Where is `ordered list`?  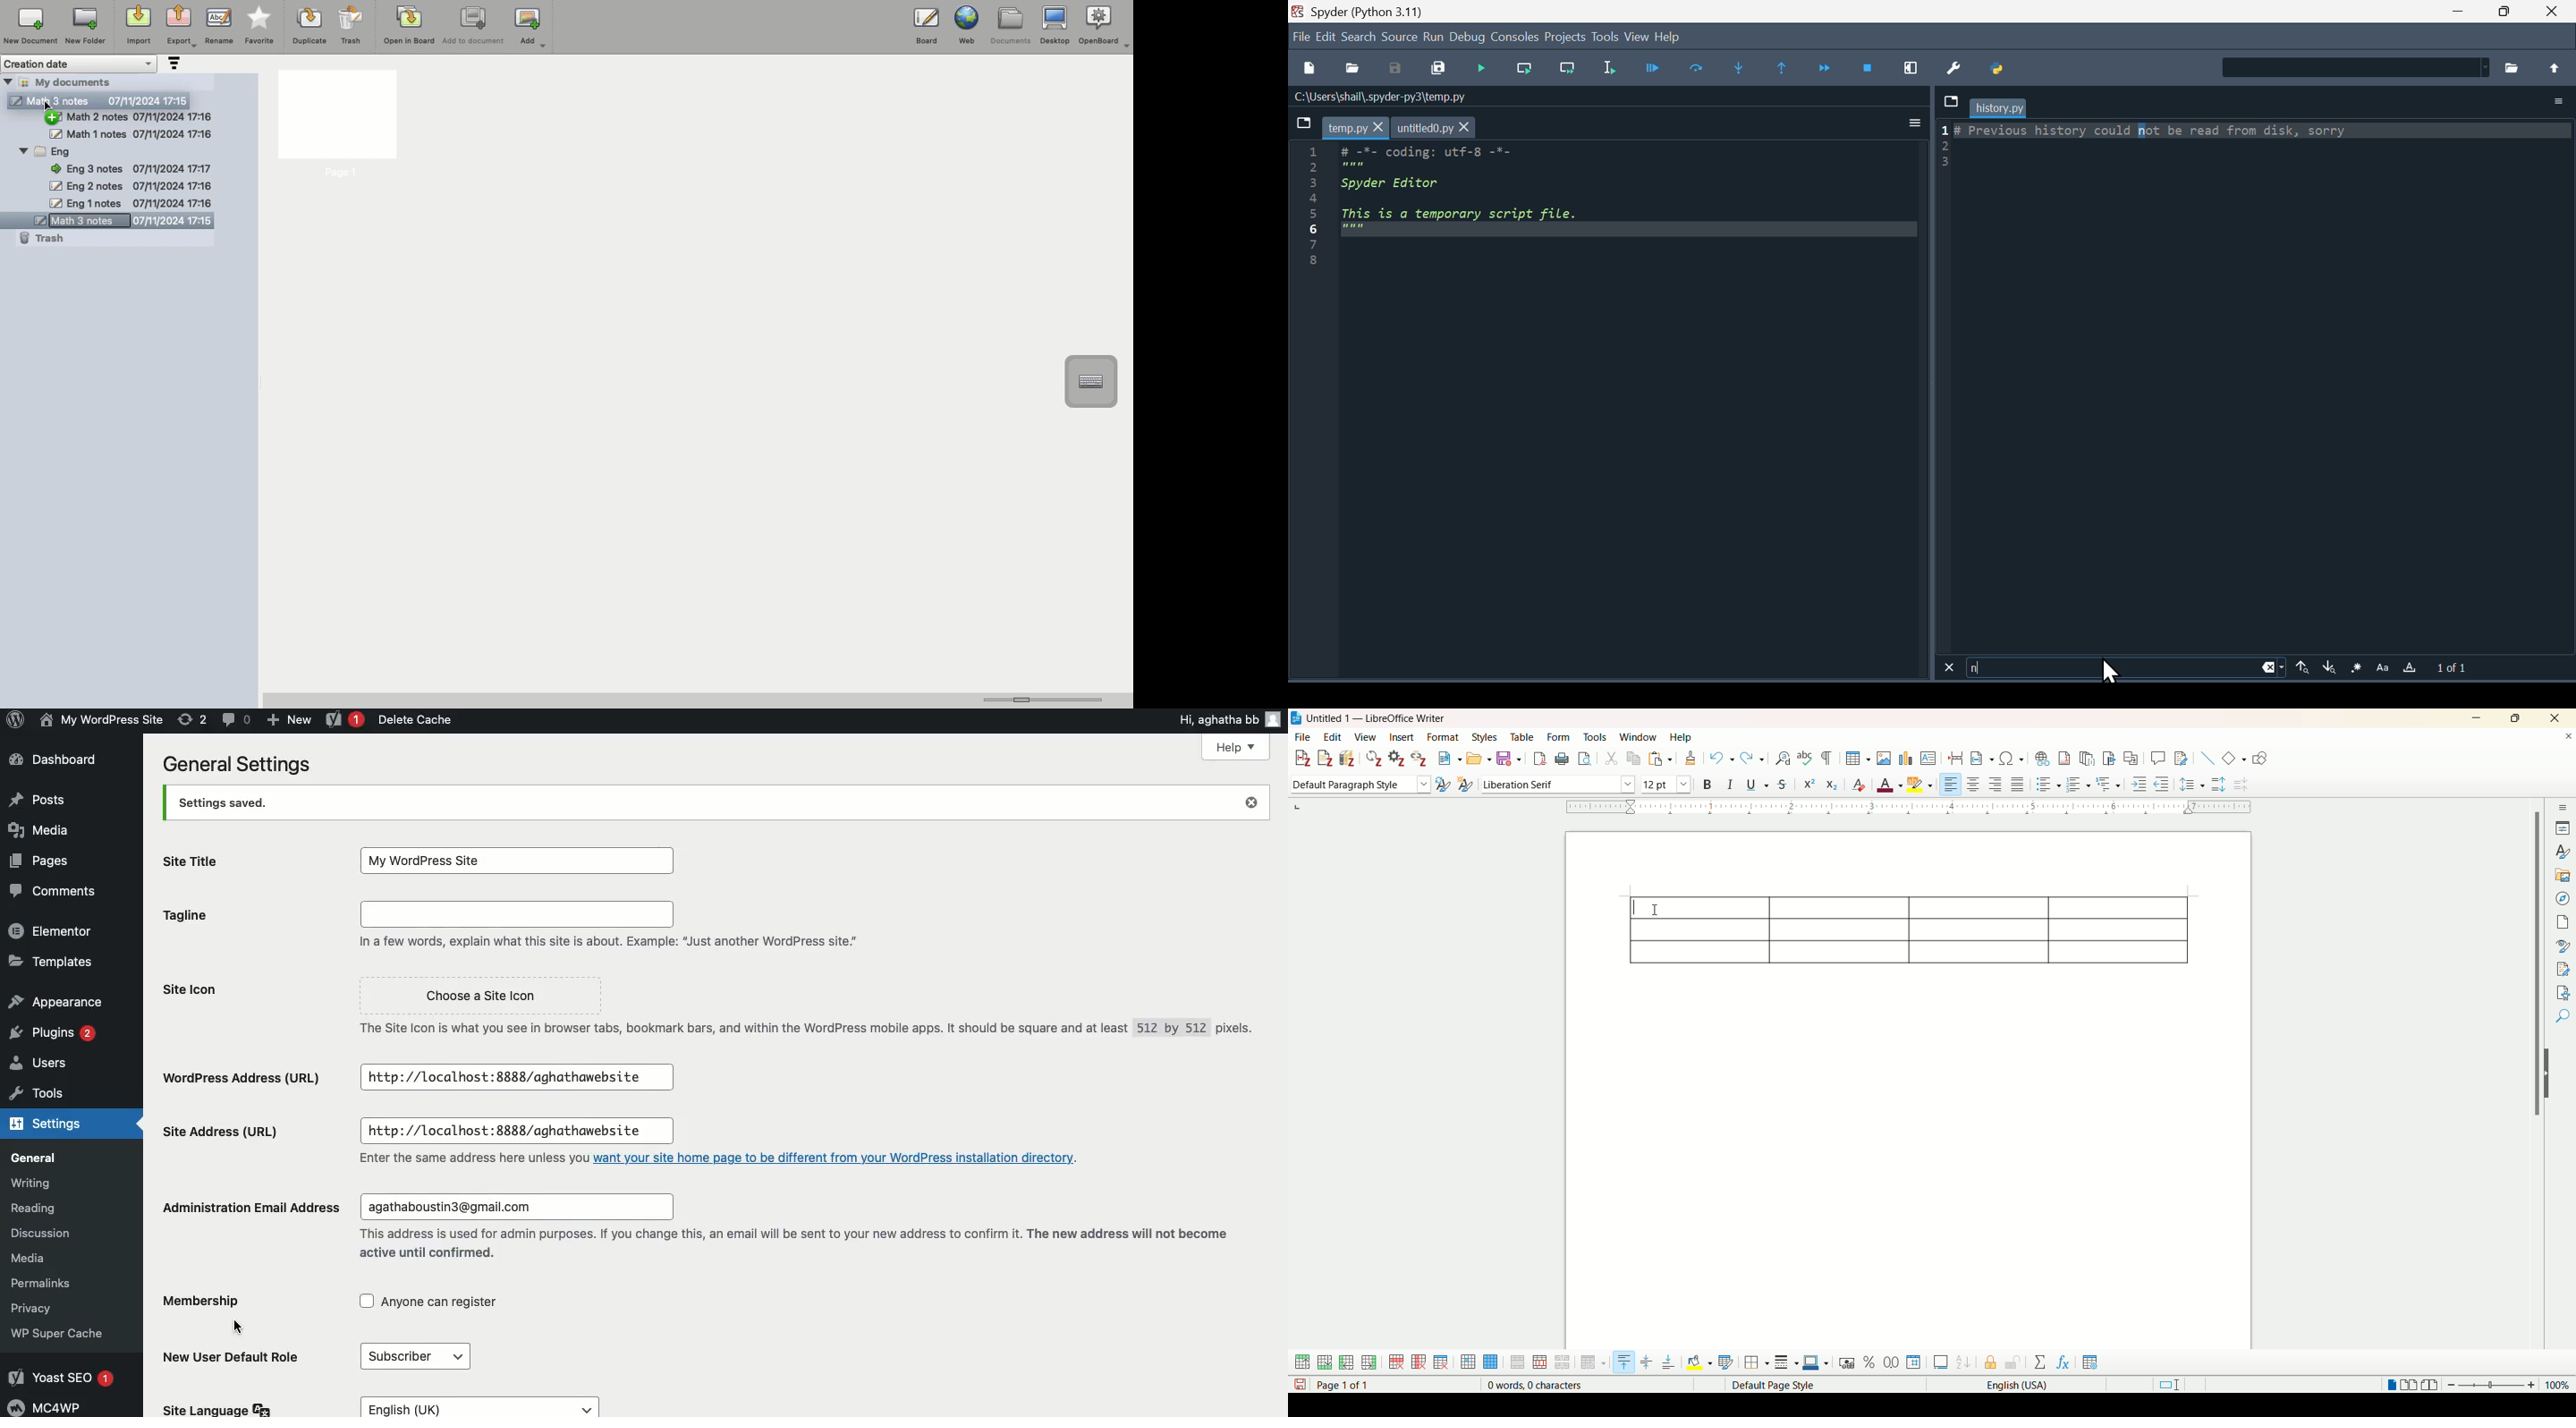
ordered list is located at coordinates (2078, 785).